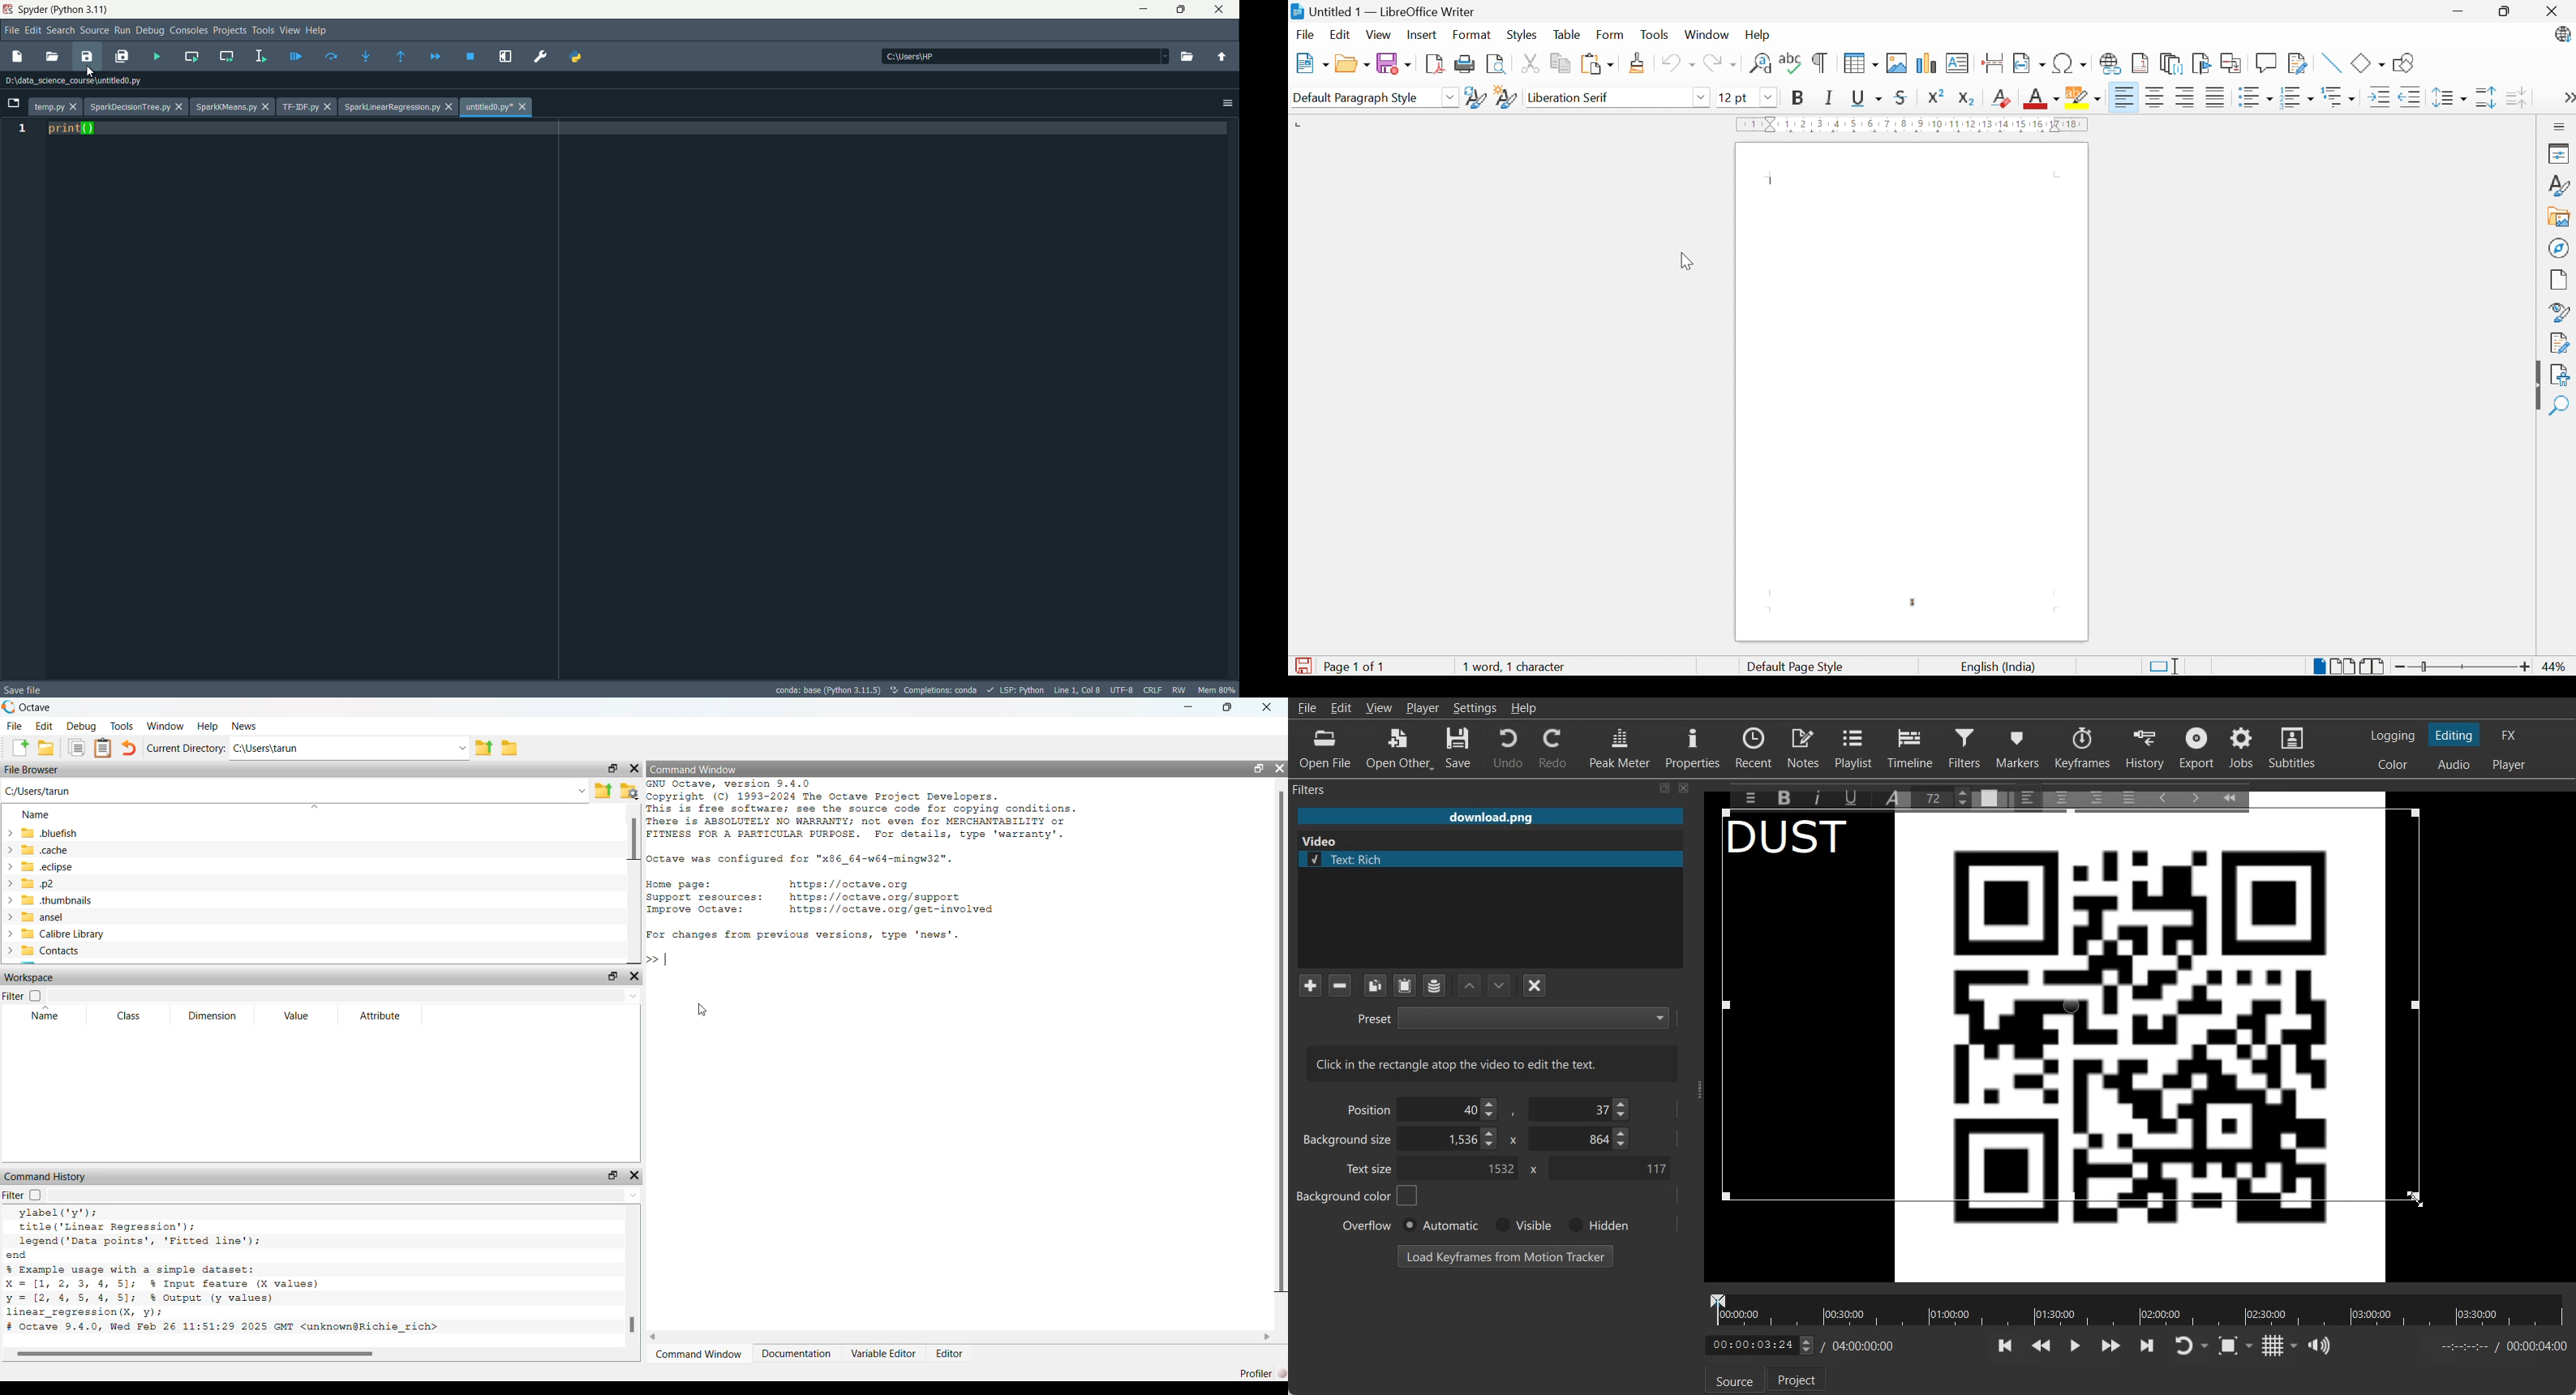 The width and height of the screenshot is (2576, 1400). I want to click on run until current function, so click(401, 56).